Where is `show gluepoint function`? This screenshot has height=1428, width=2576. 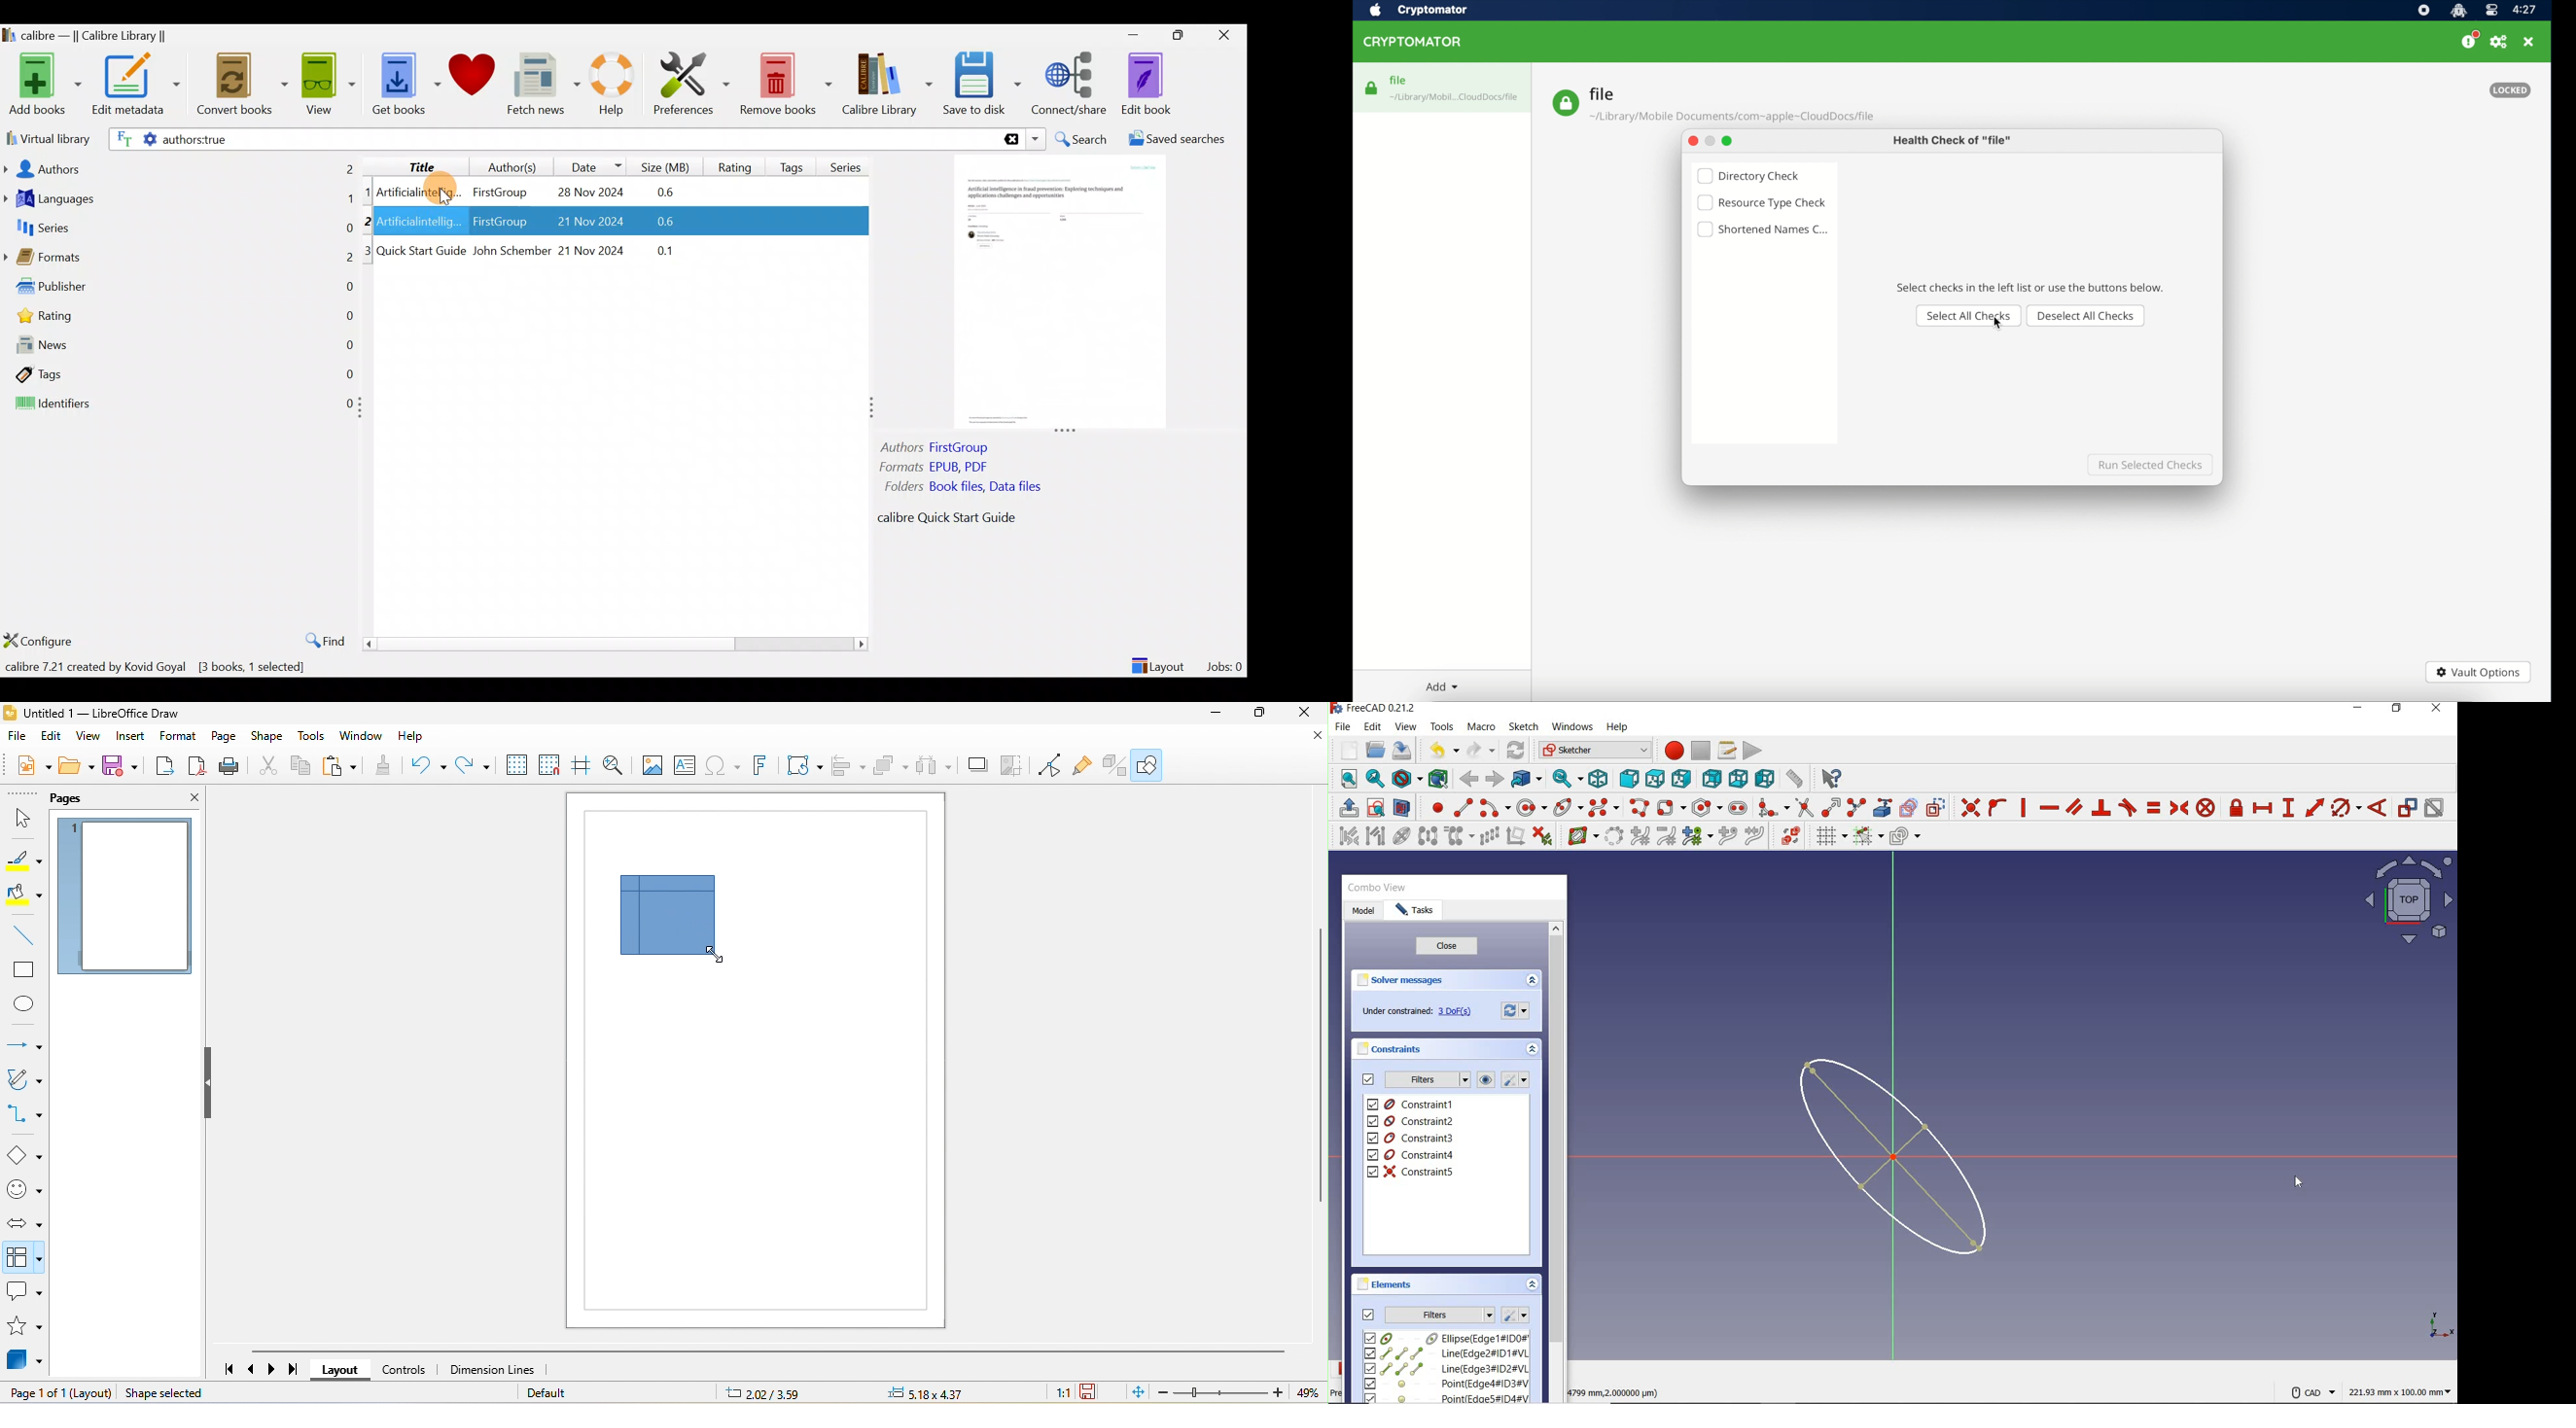
show gluepoint function is located at coordinates (1085, 765).